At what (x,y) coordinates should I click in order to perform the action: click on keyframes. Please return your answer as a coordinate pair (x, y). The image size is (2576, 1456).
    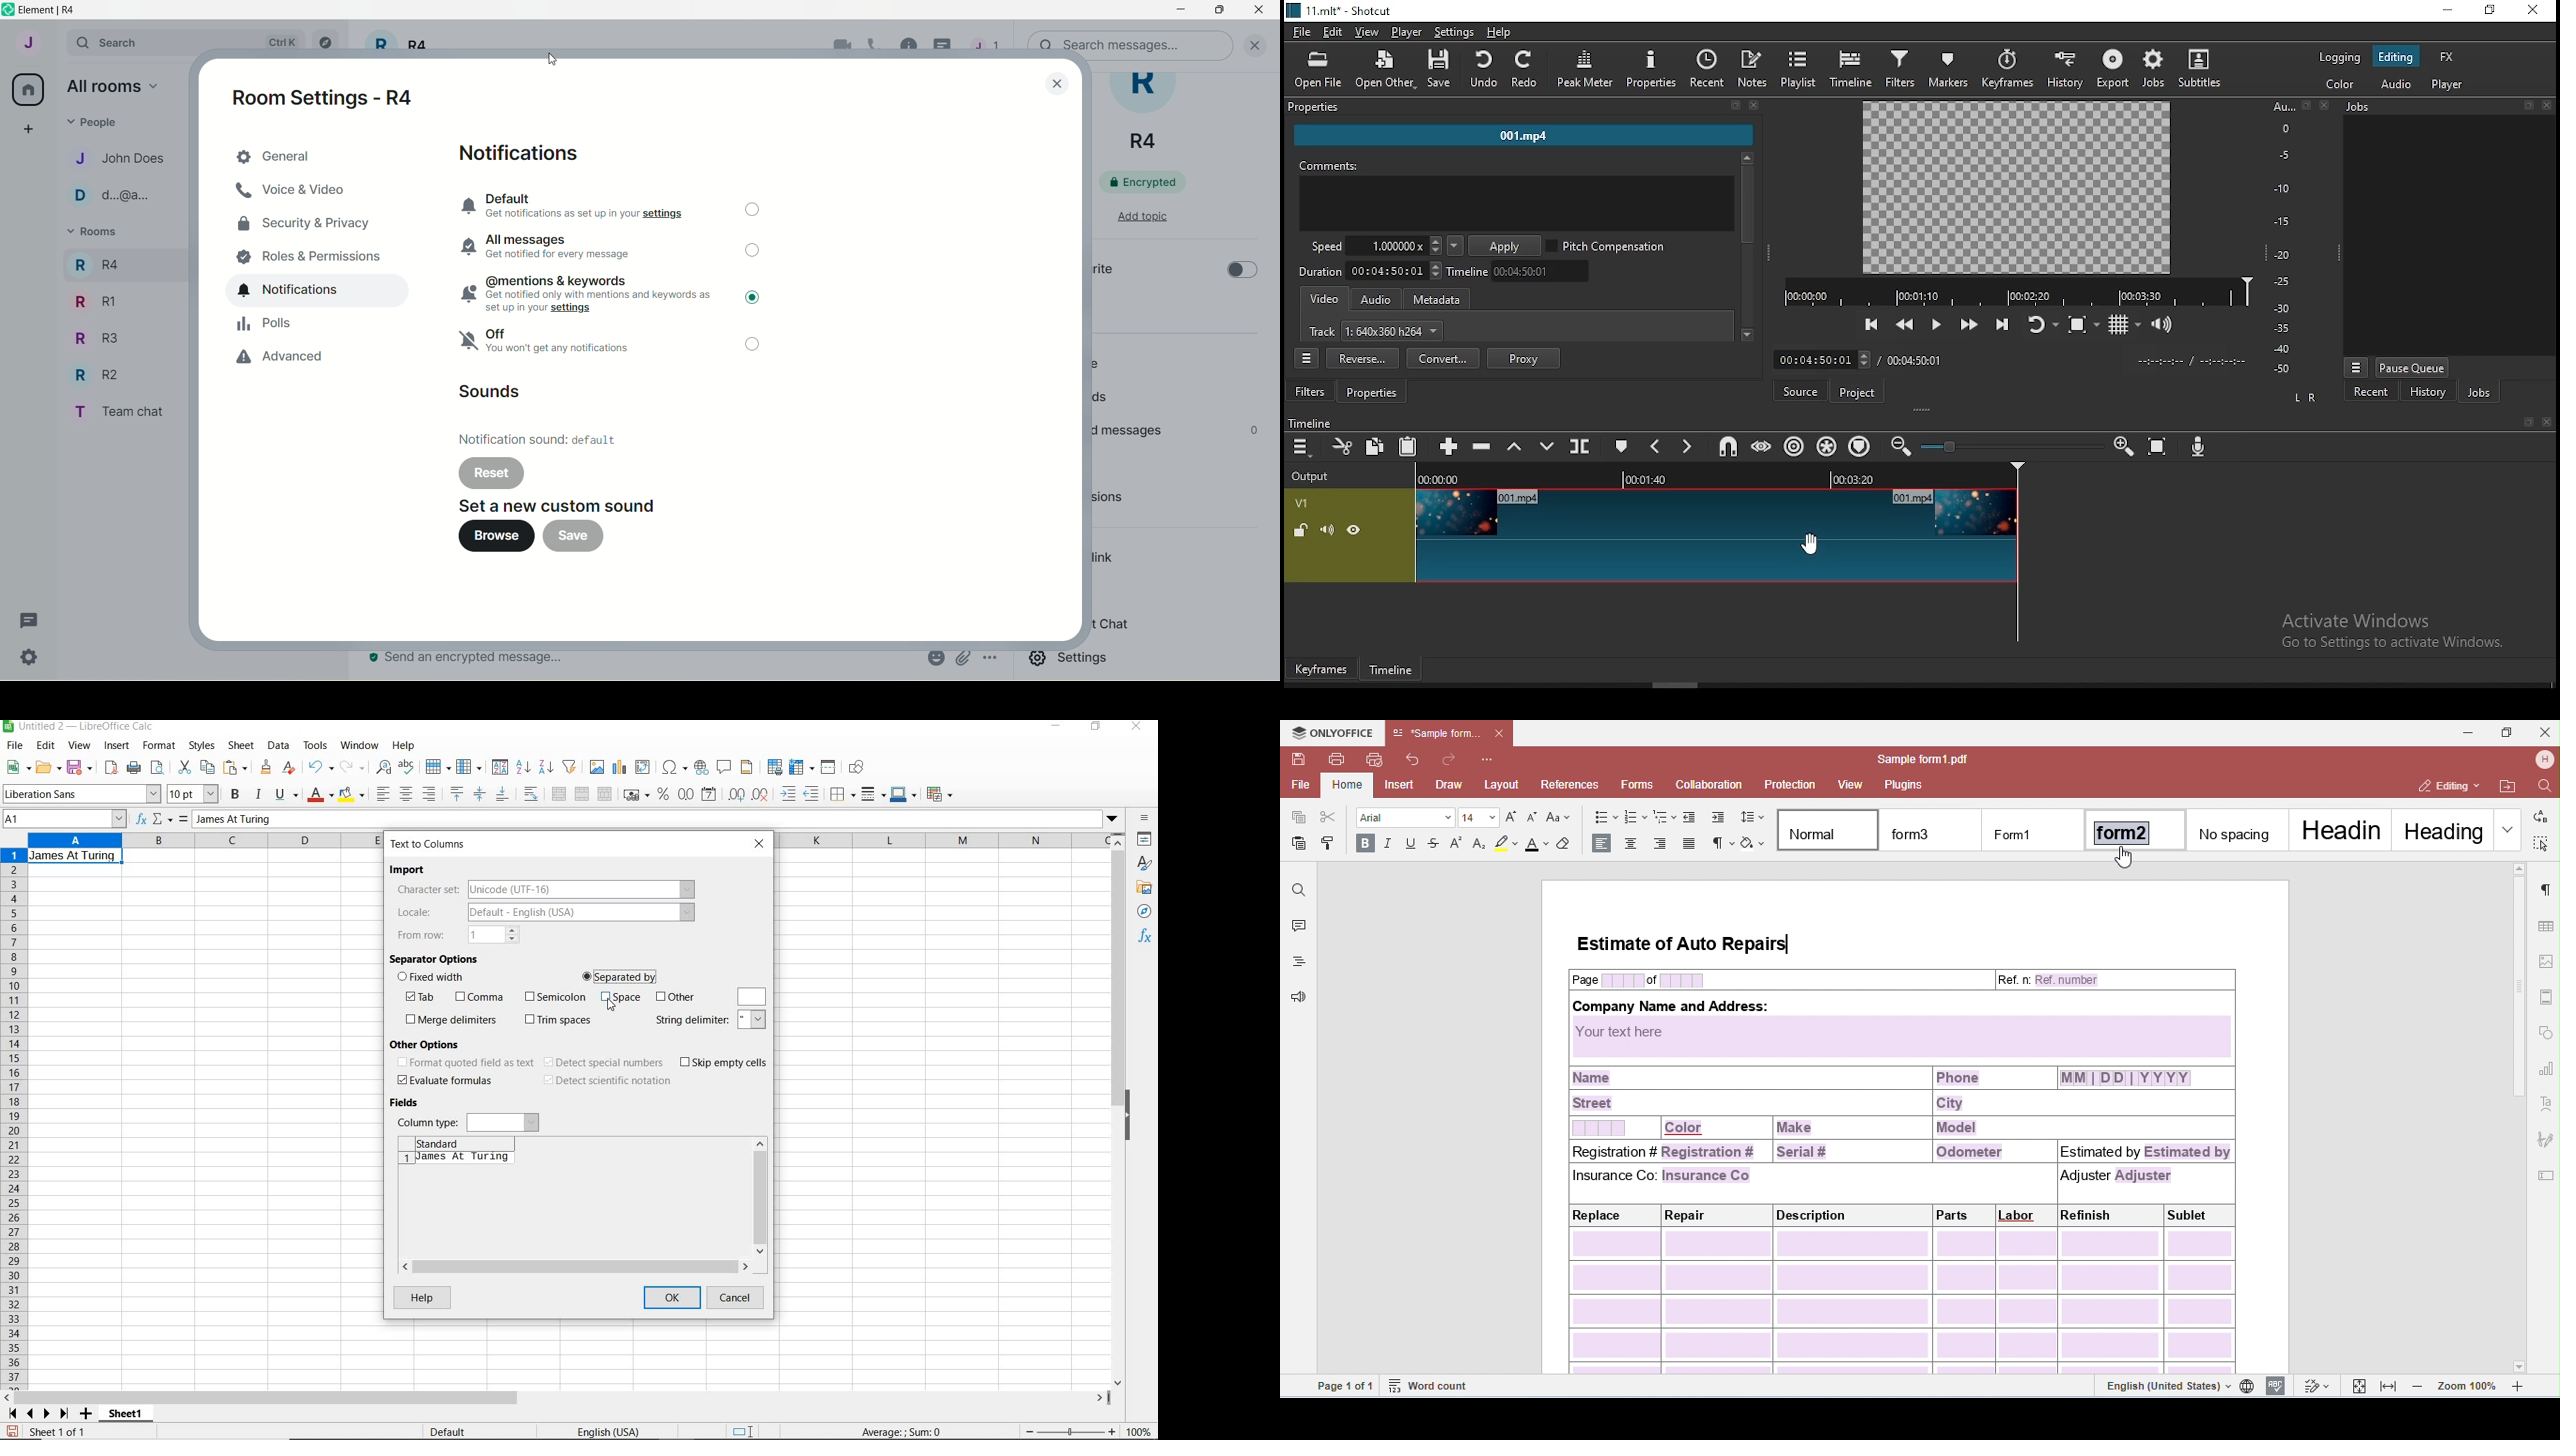
    Looking at the image, I should click on (1321, 670).